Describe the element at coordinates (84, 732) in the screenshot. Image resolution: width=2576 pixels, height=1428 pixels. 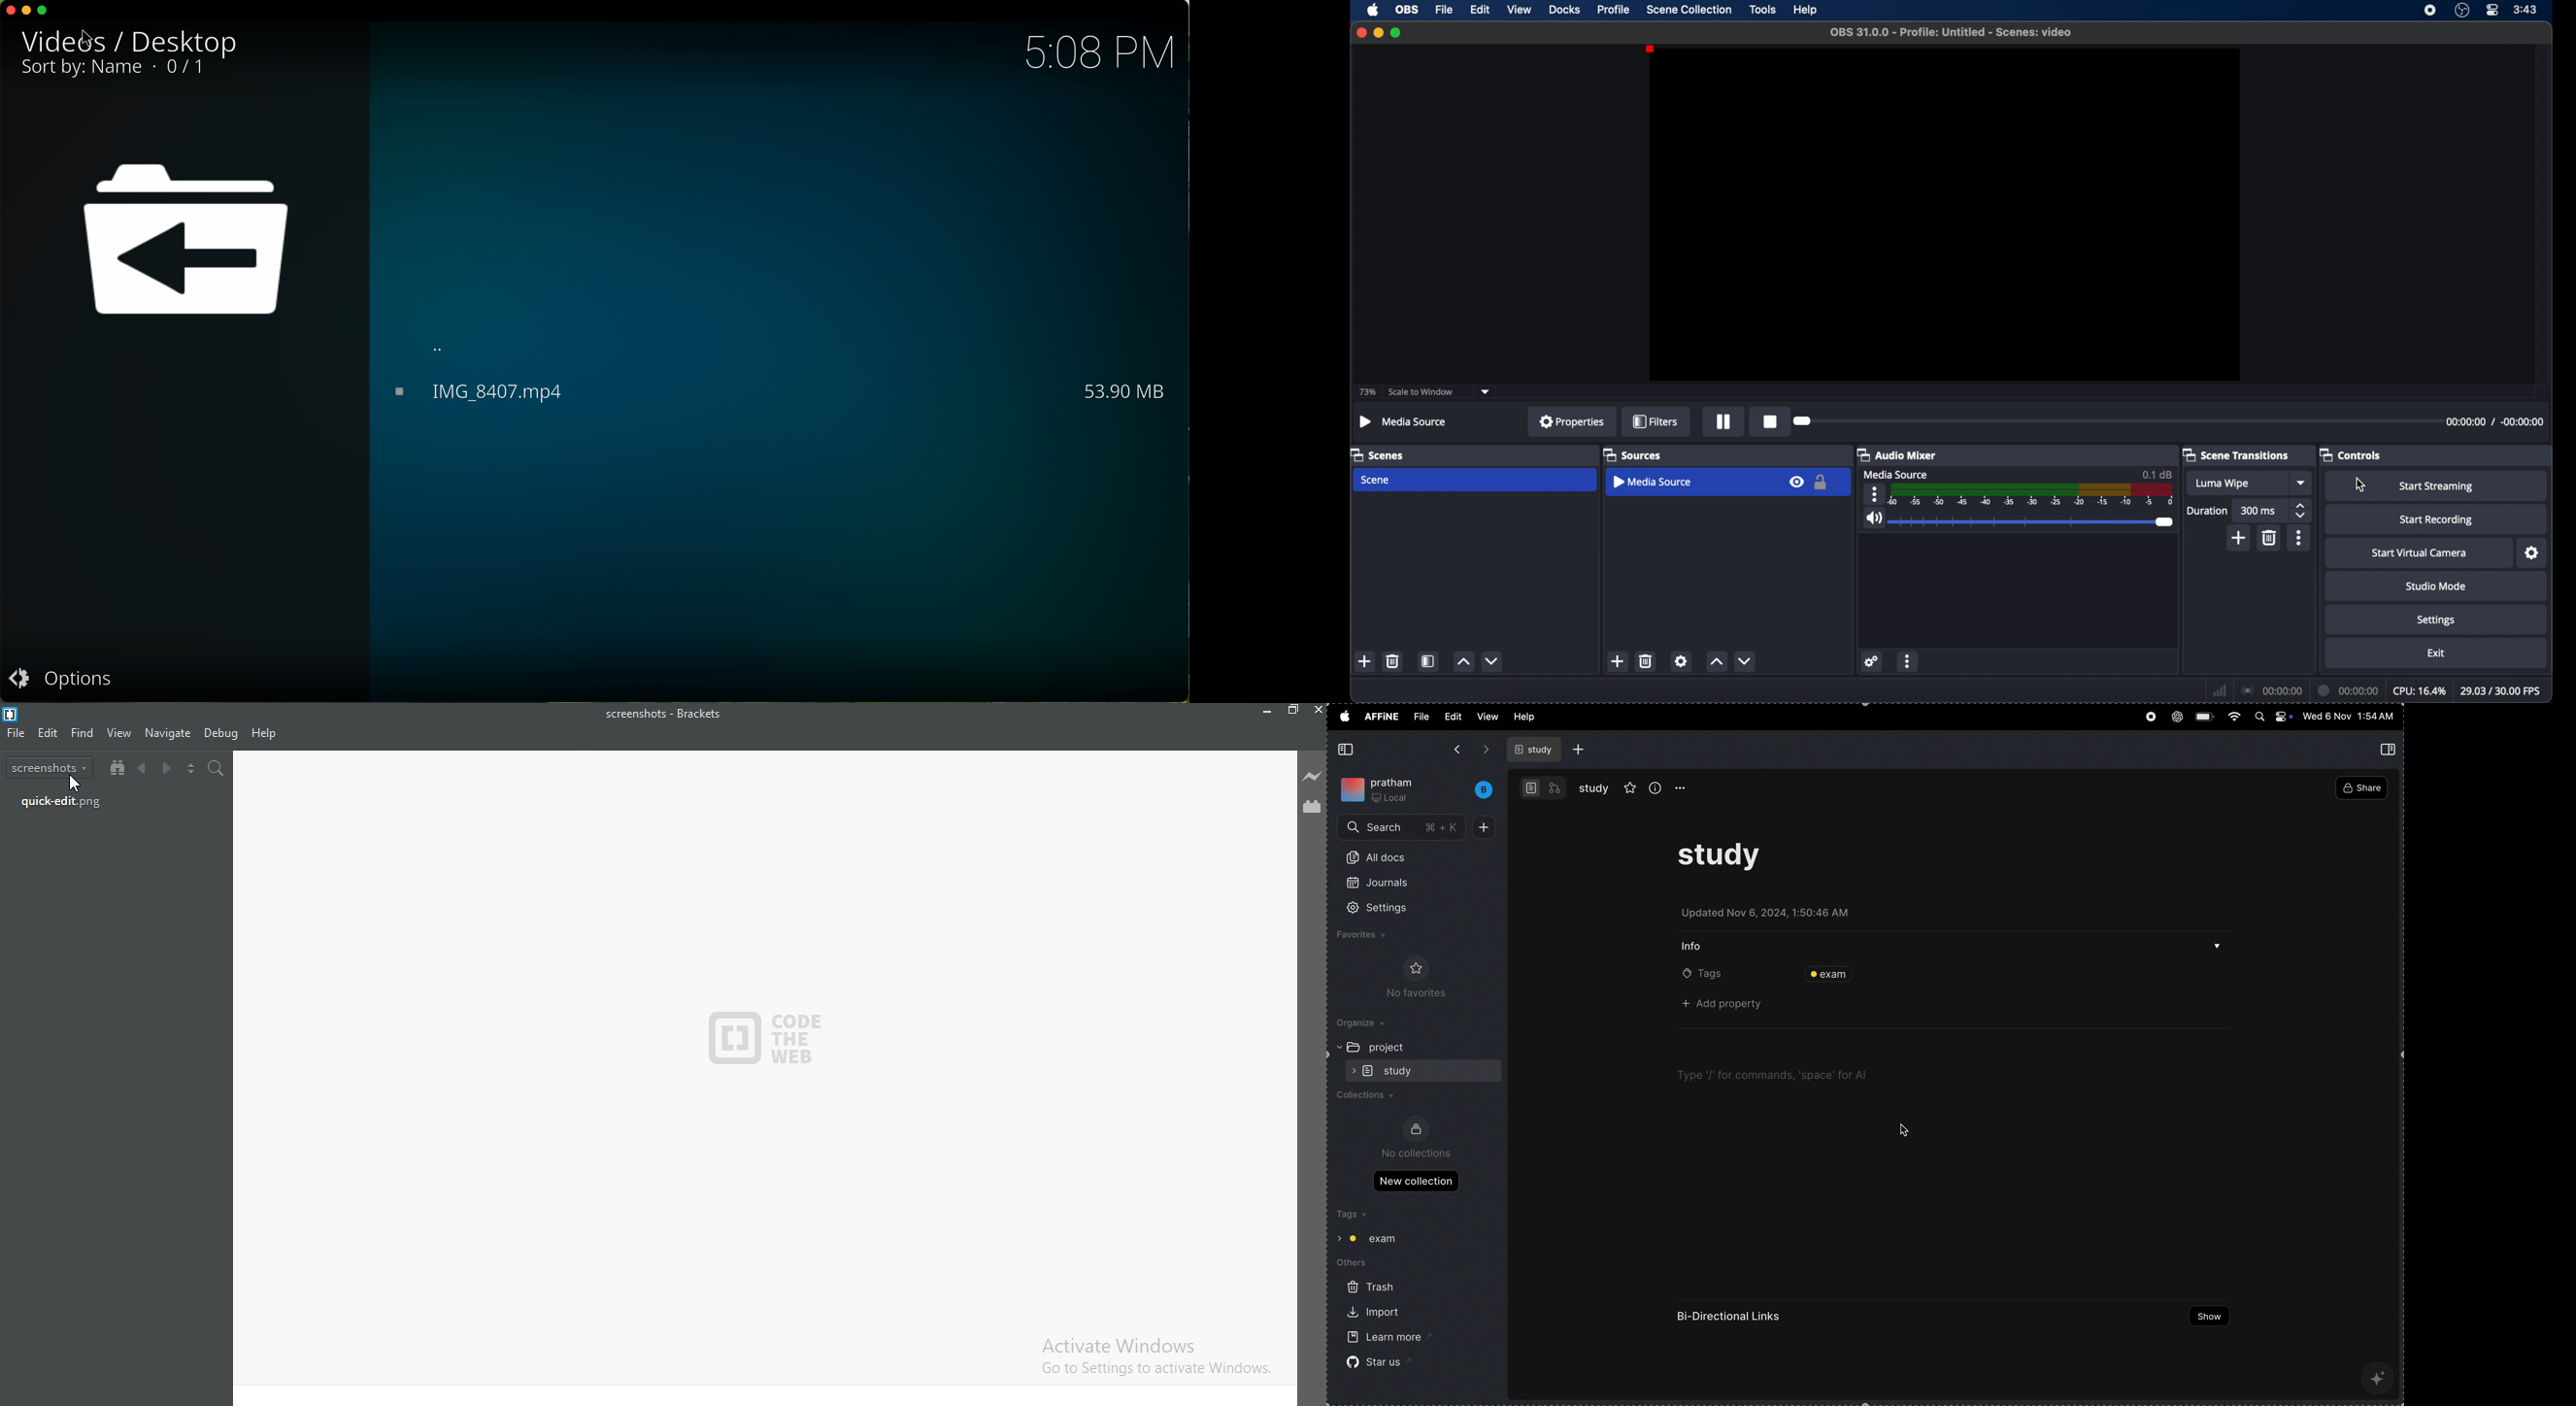
I see `find` at that location.